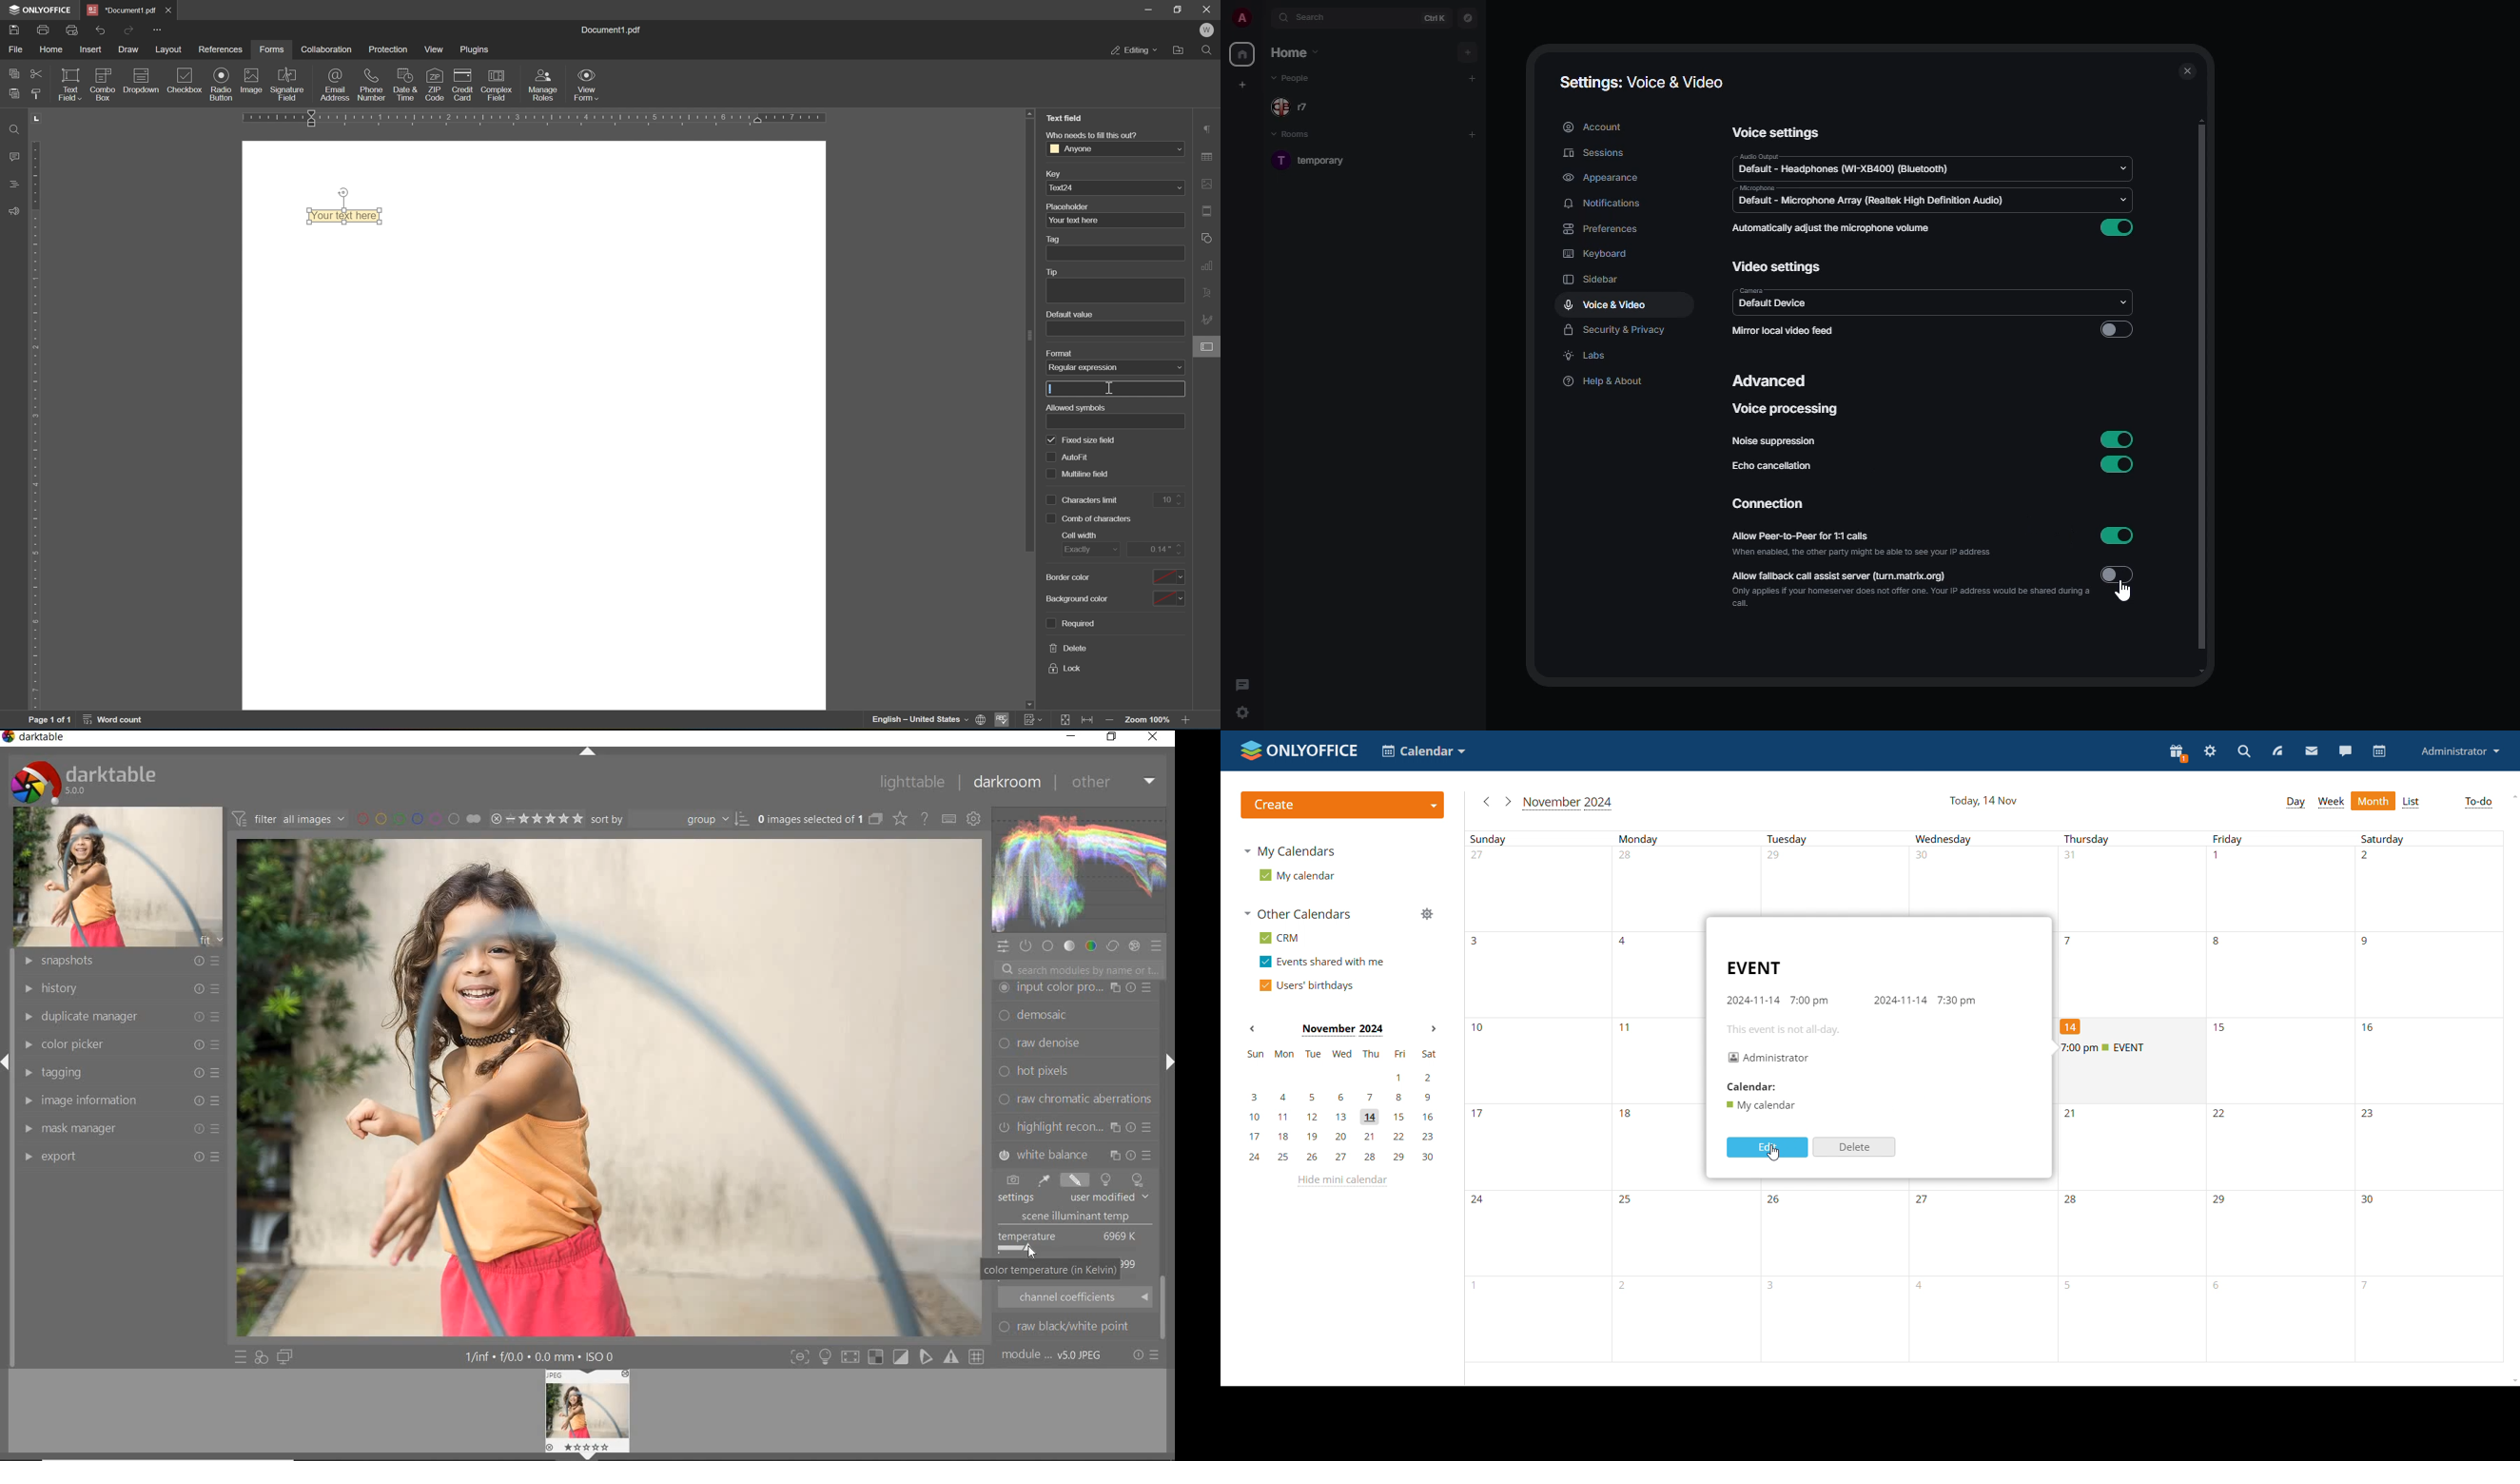  Describe the element at coordinates (223, 84) in the screenshot. I see `radio button` at that location.